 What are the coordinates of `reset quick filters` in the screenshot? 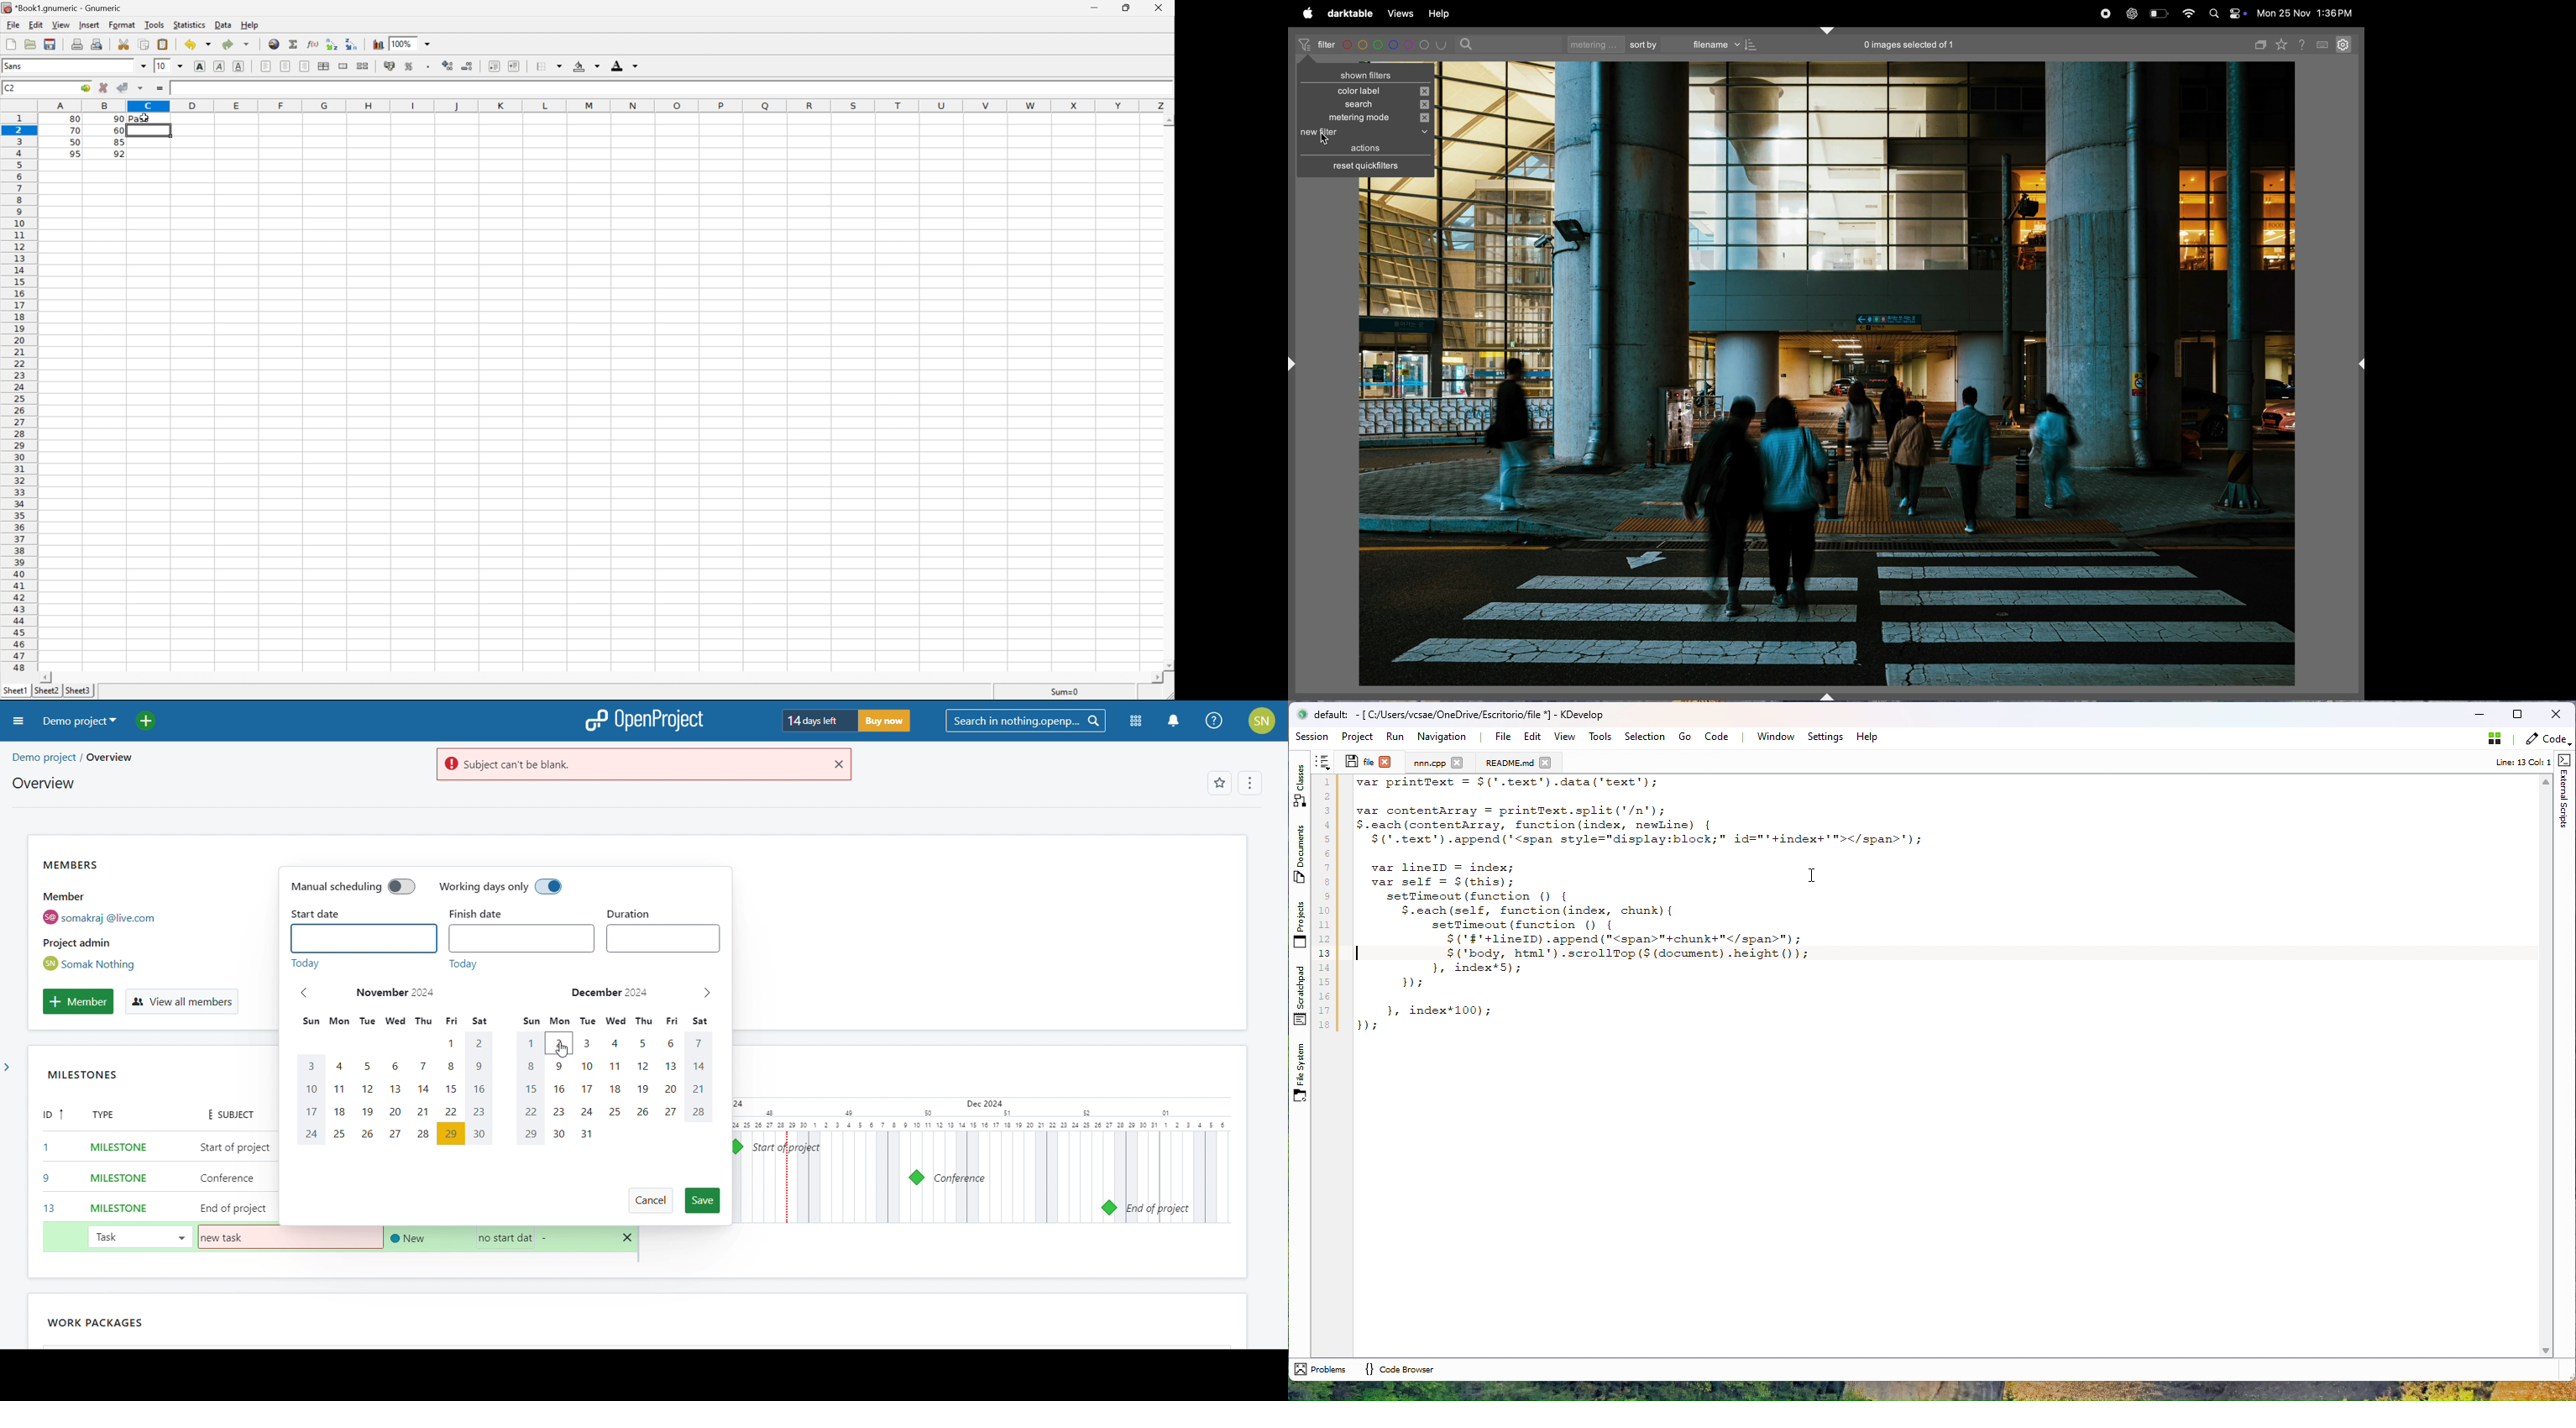 It's located at (1361, 167).